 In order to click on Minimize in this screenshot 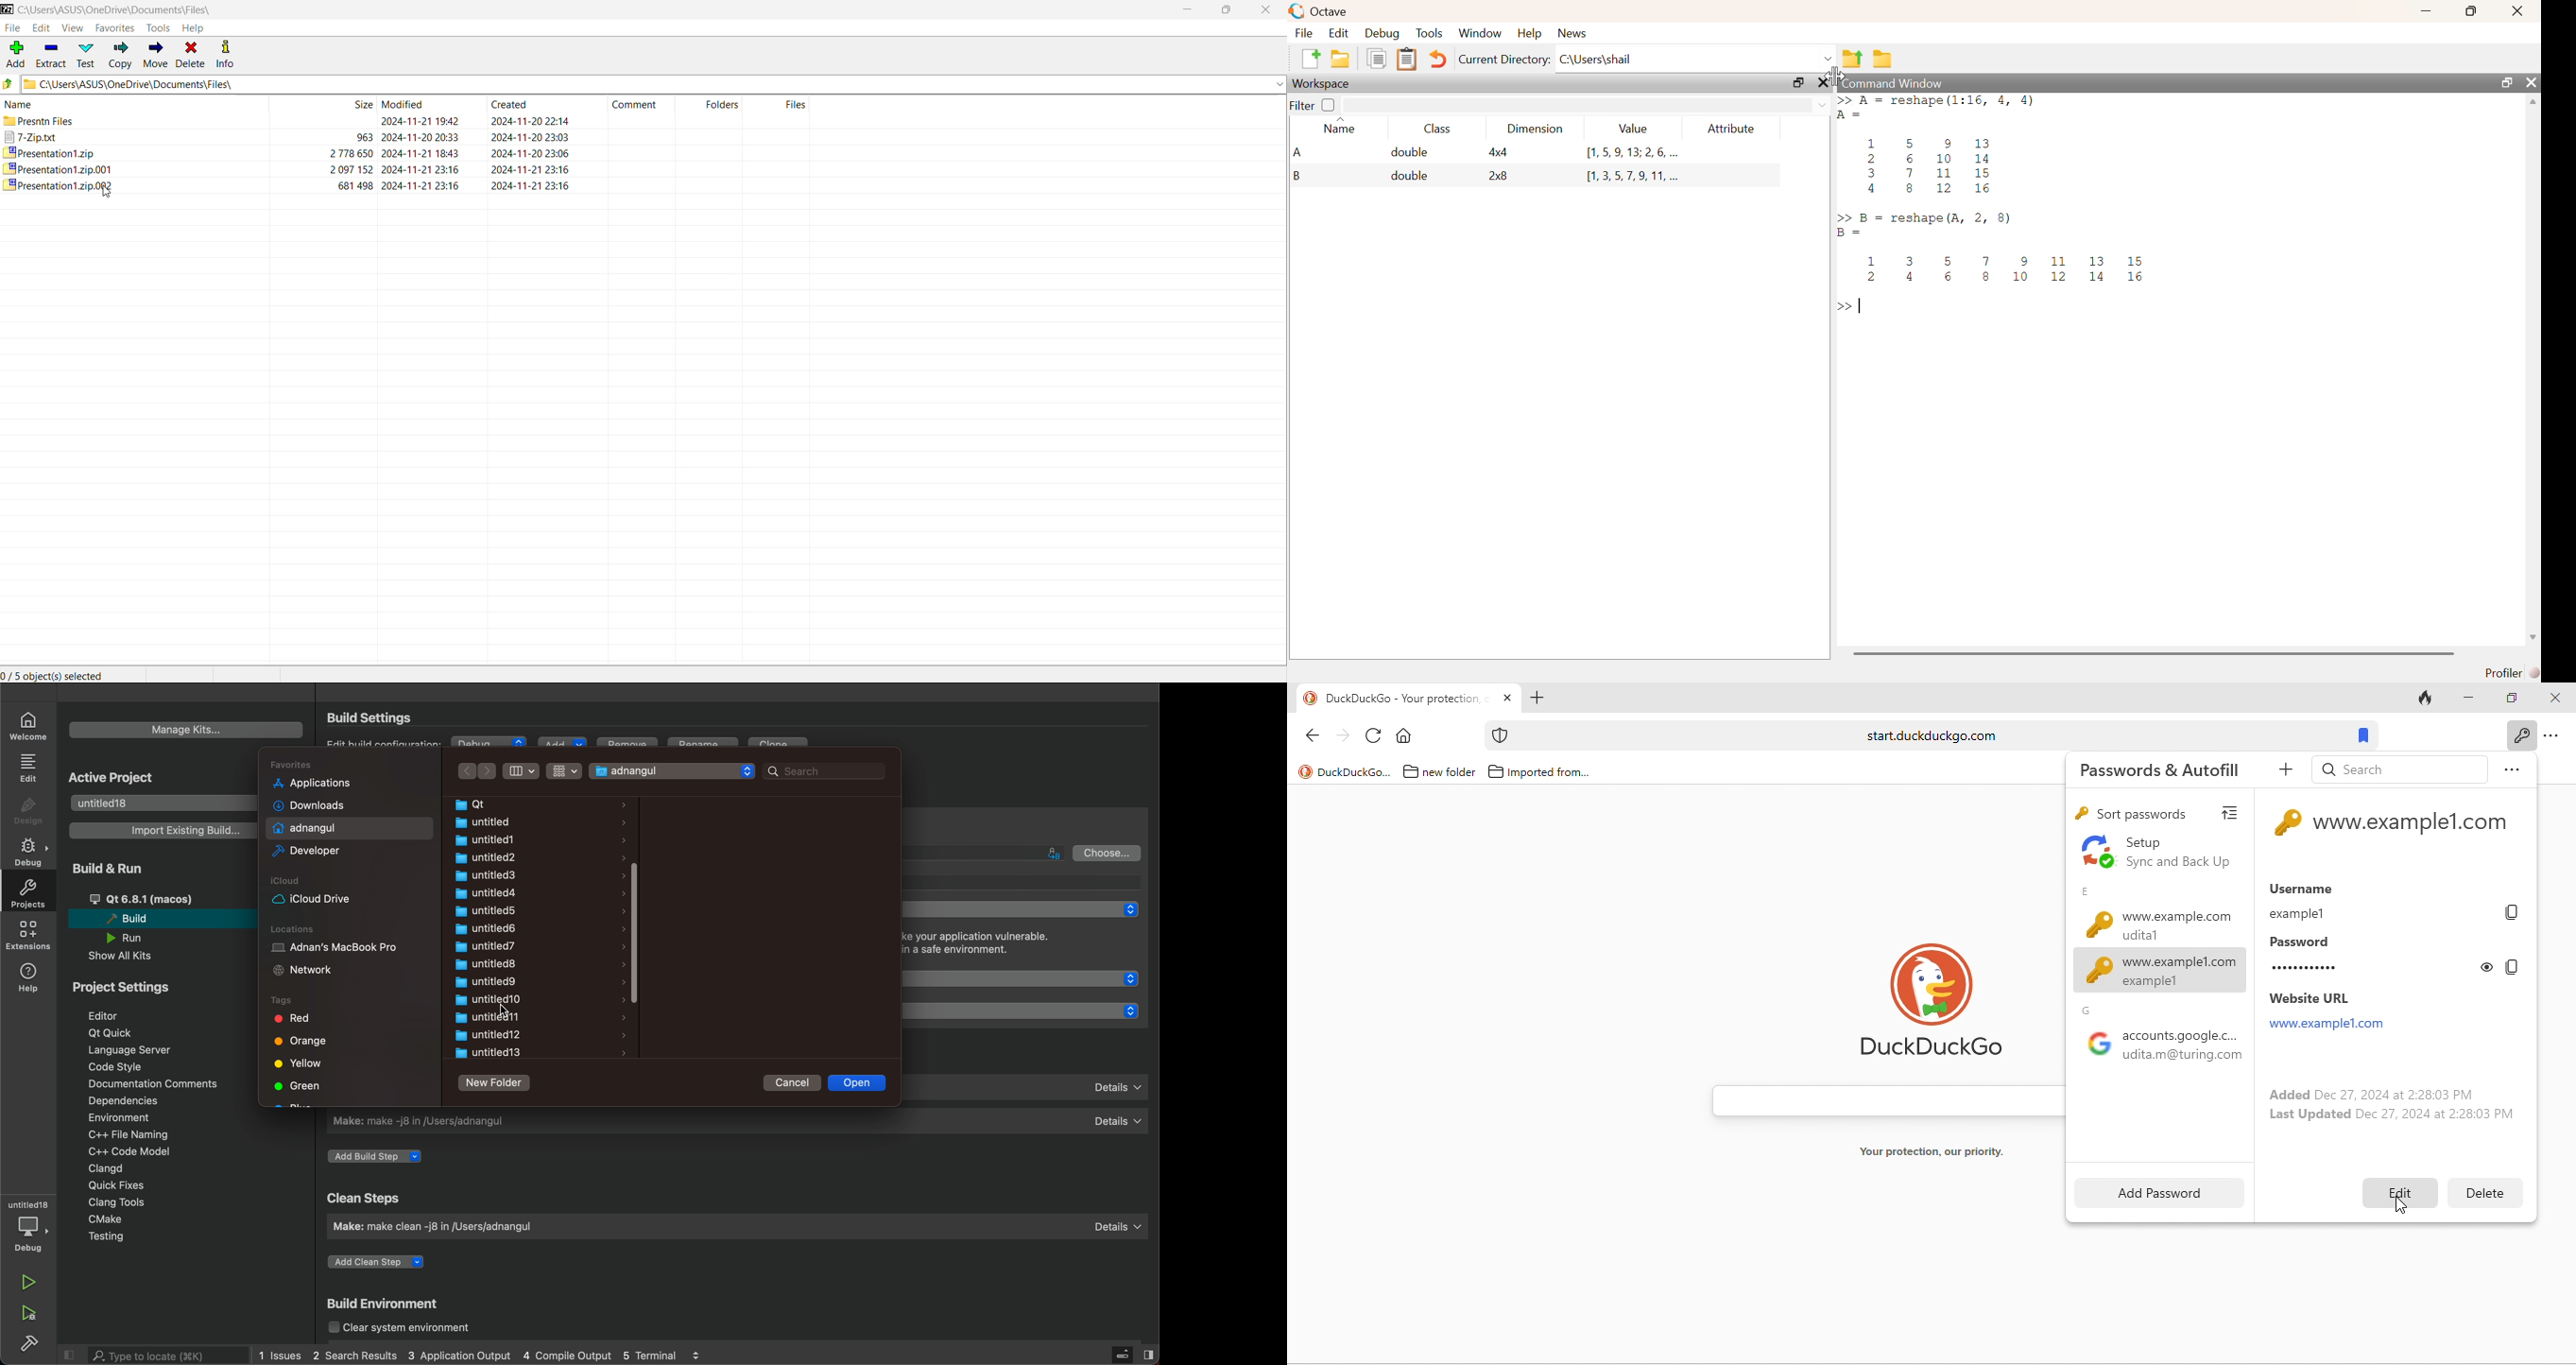, I will do `click(1185, 9)`.